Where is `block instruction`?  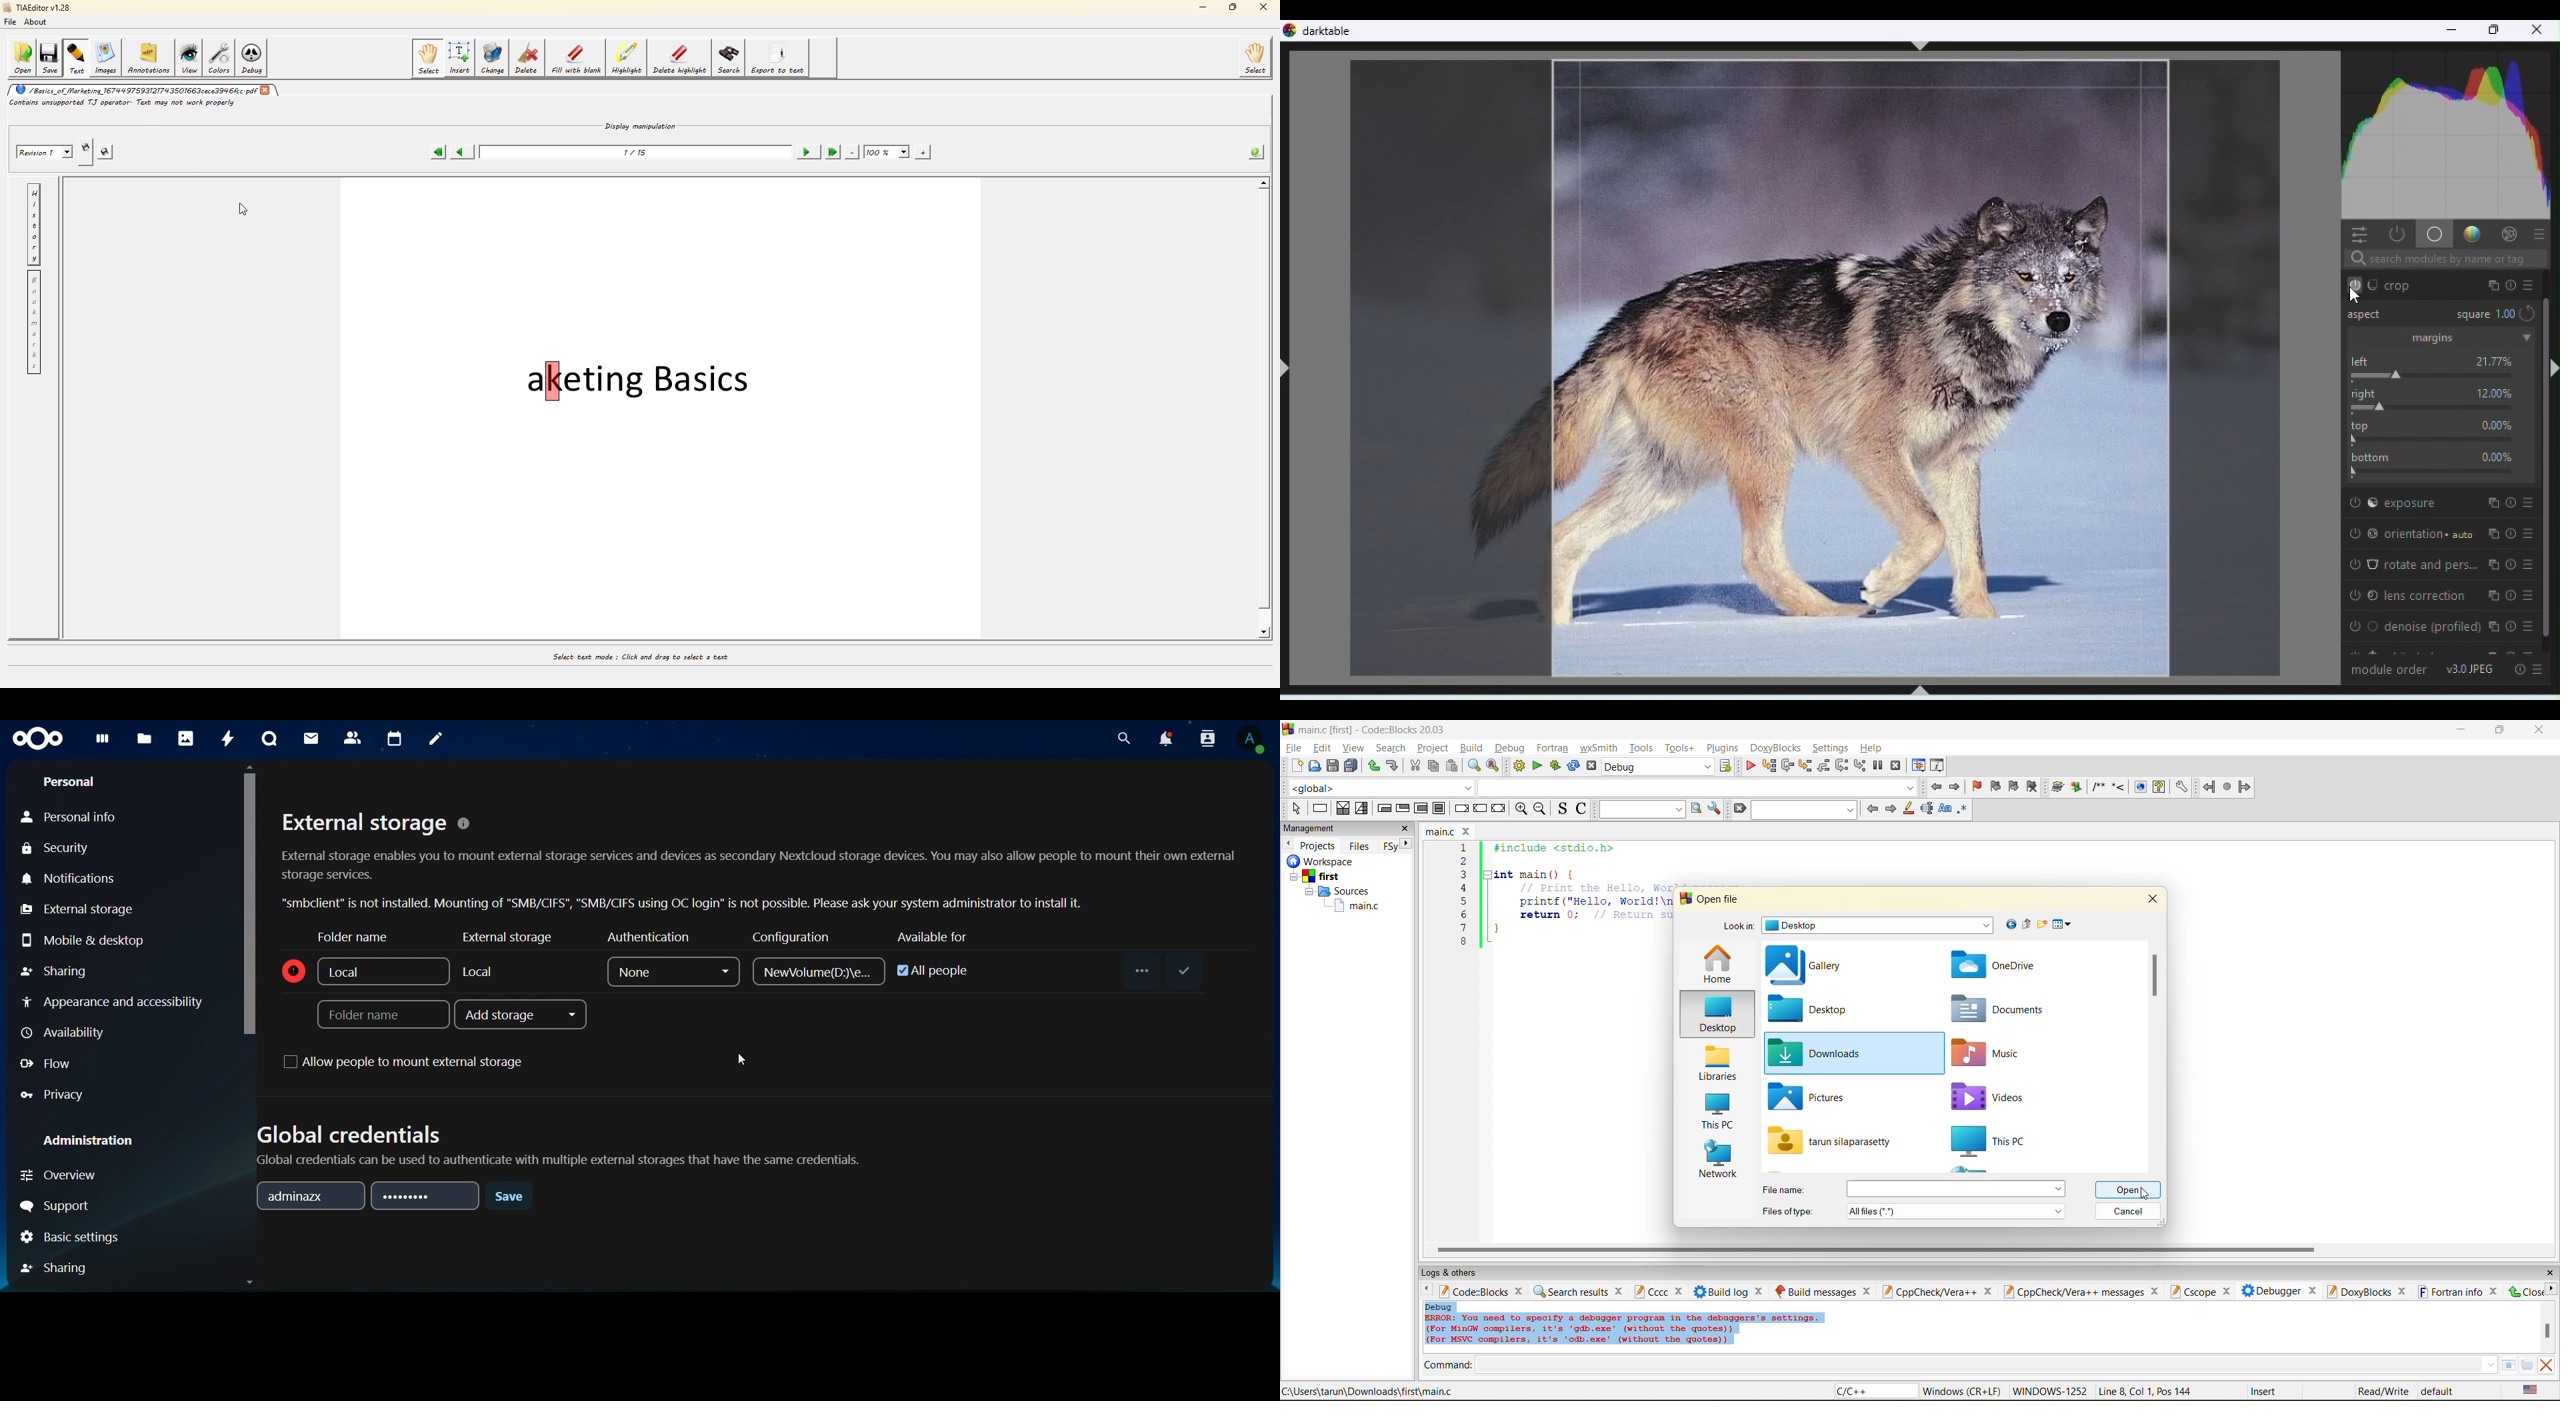
block instruction is located at coordinates (1439, 809).